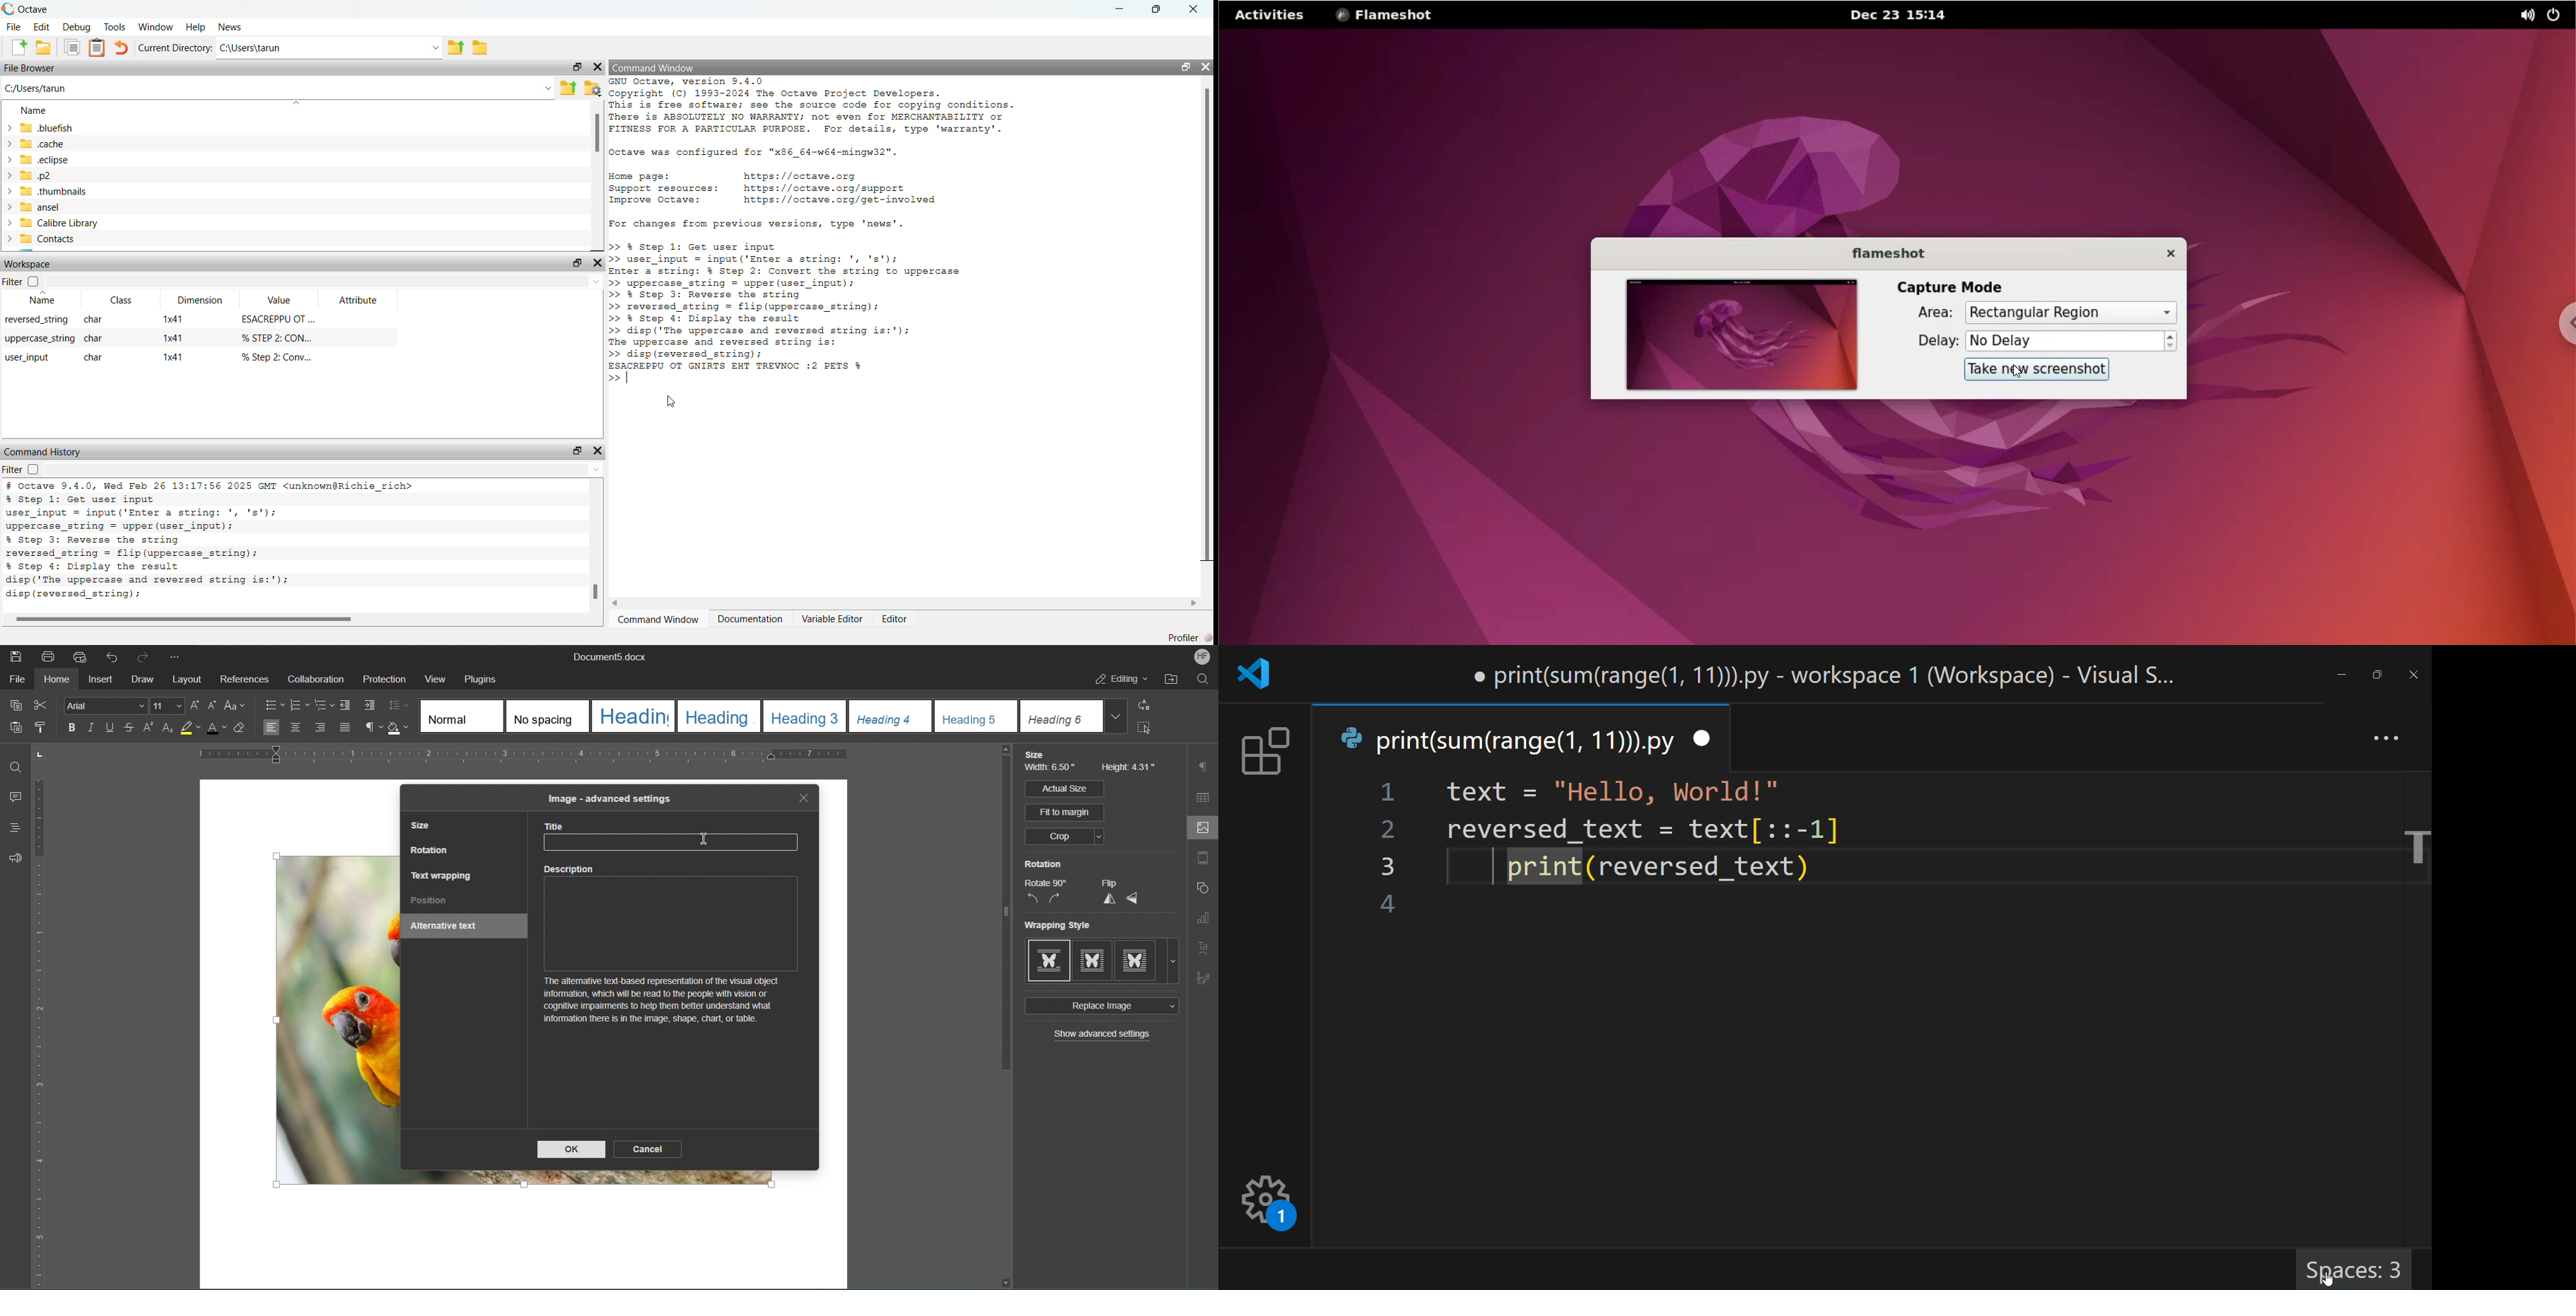 The image size is (2576, 1316). I want to click on Headings, so click(11, 828).